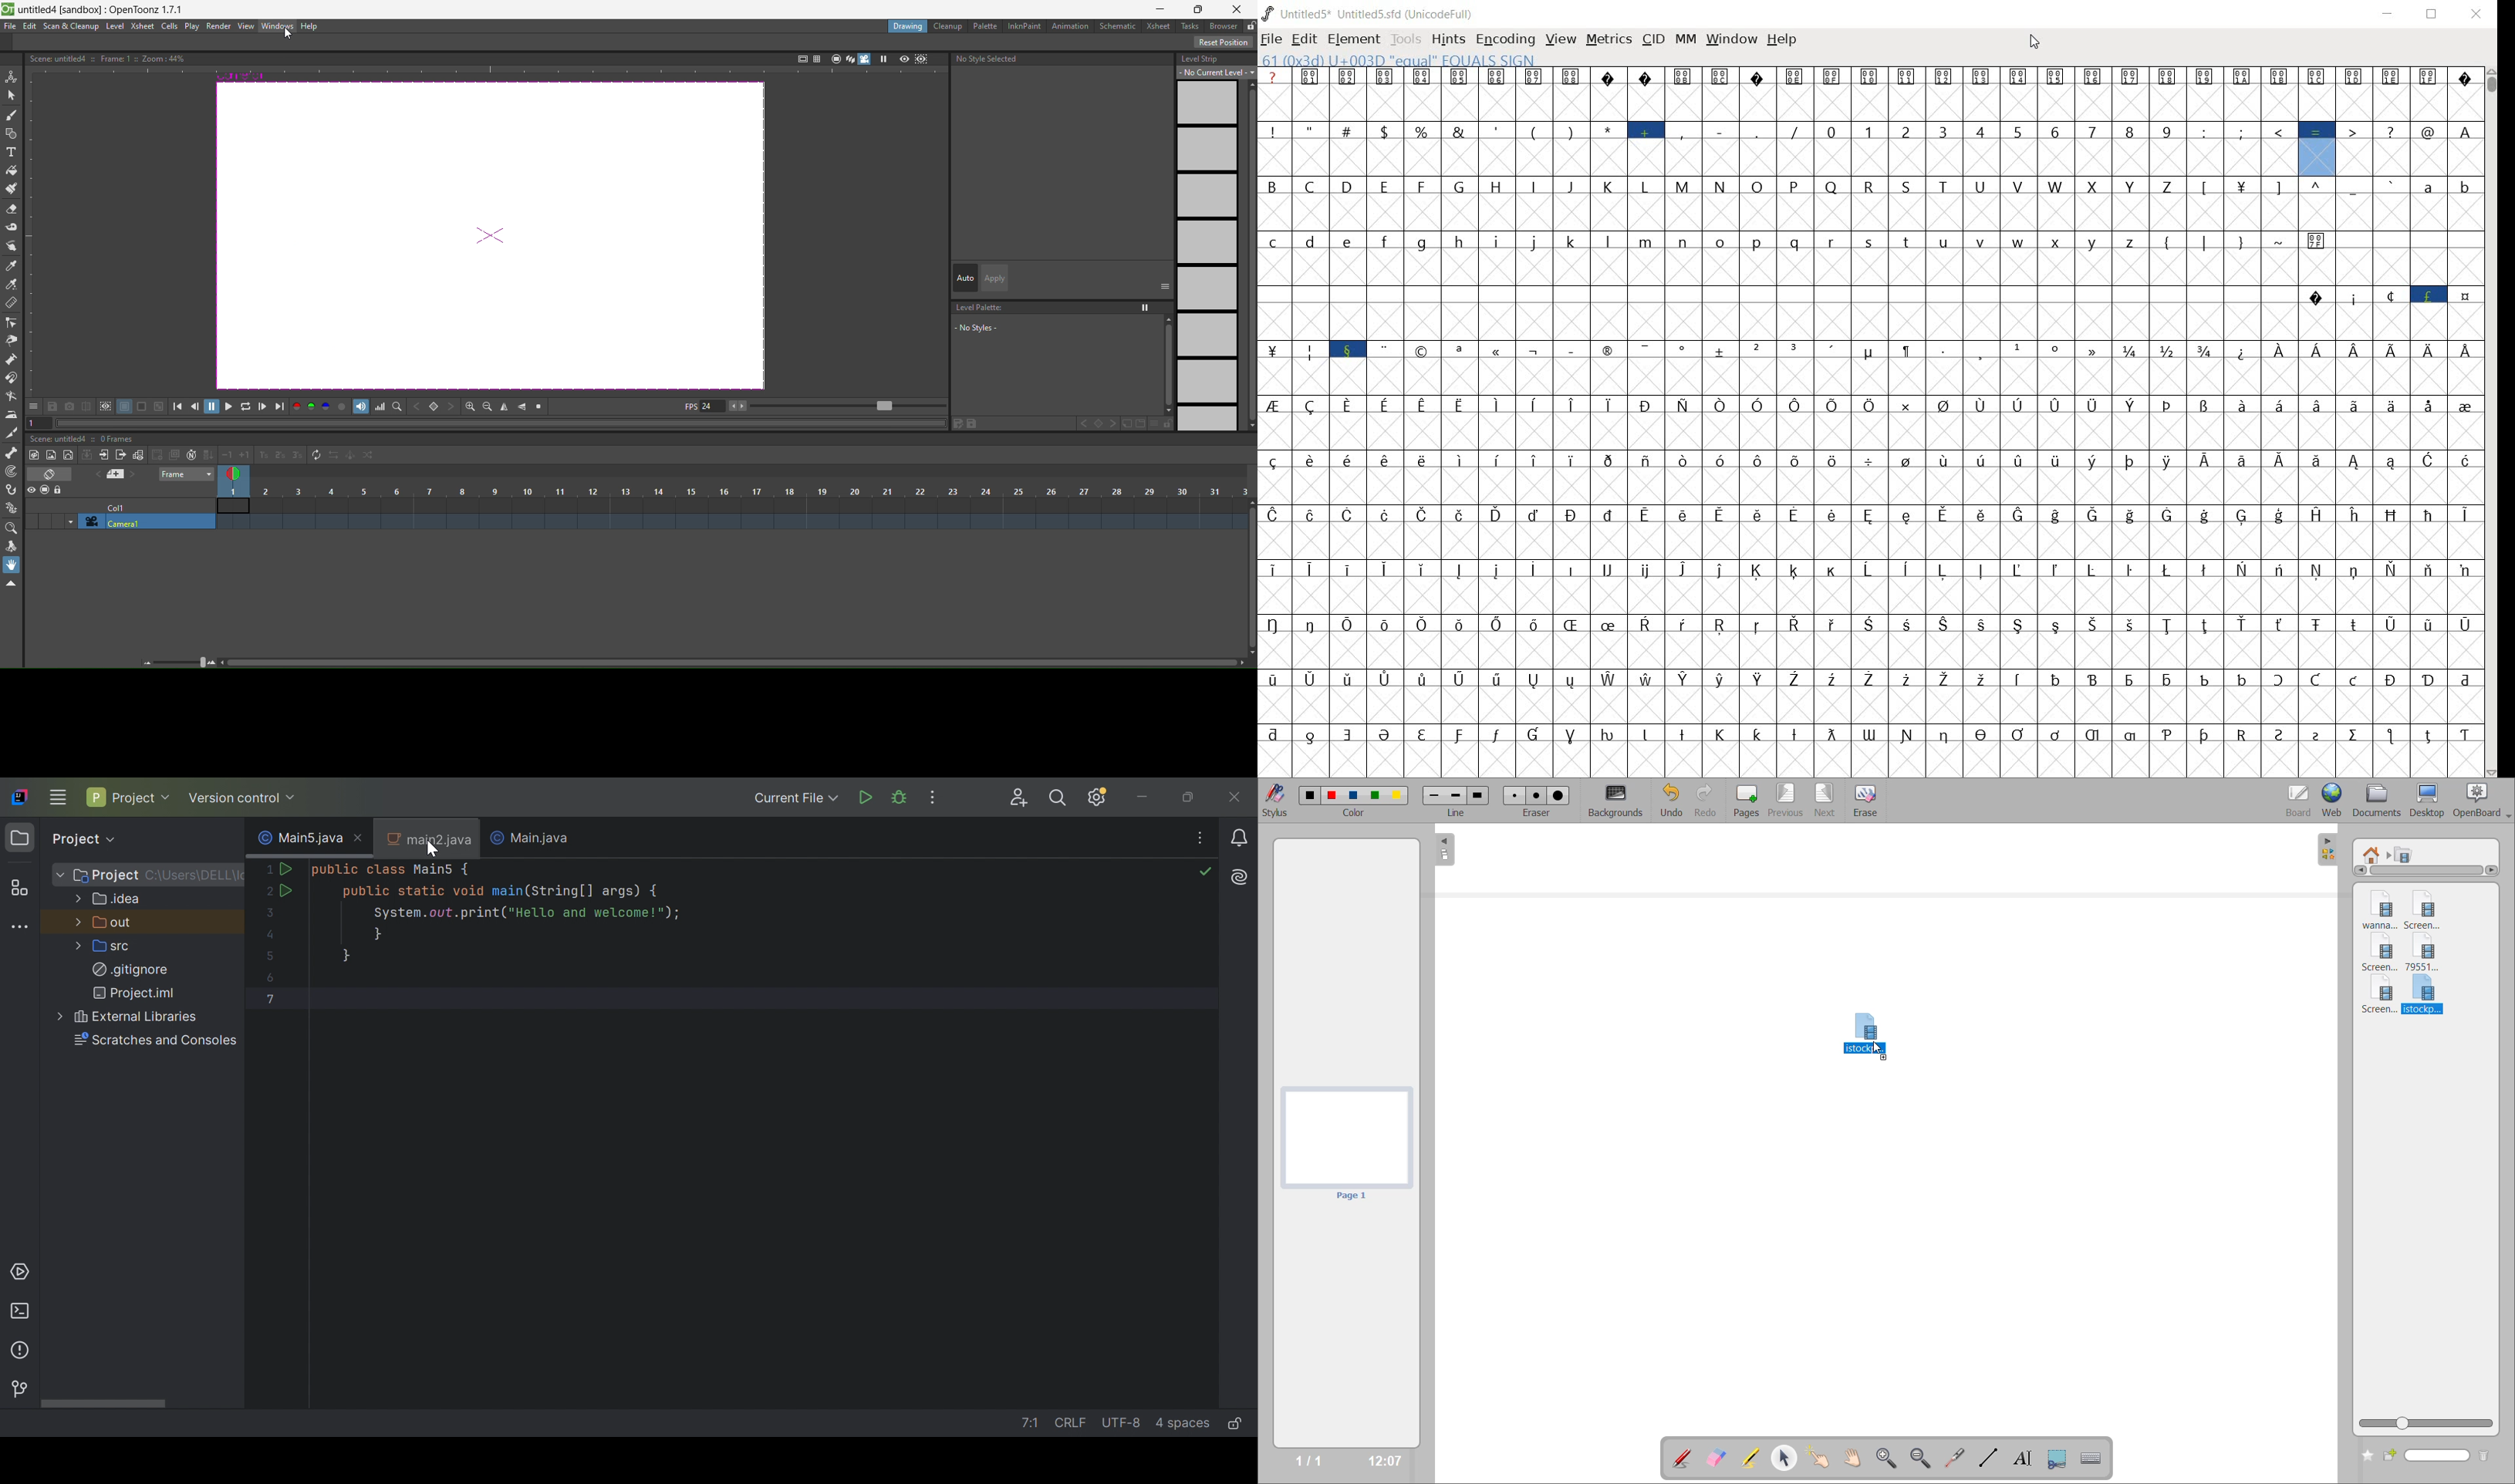  I want to click on AI Assistant, so click(1240, 877).